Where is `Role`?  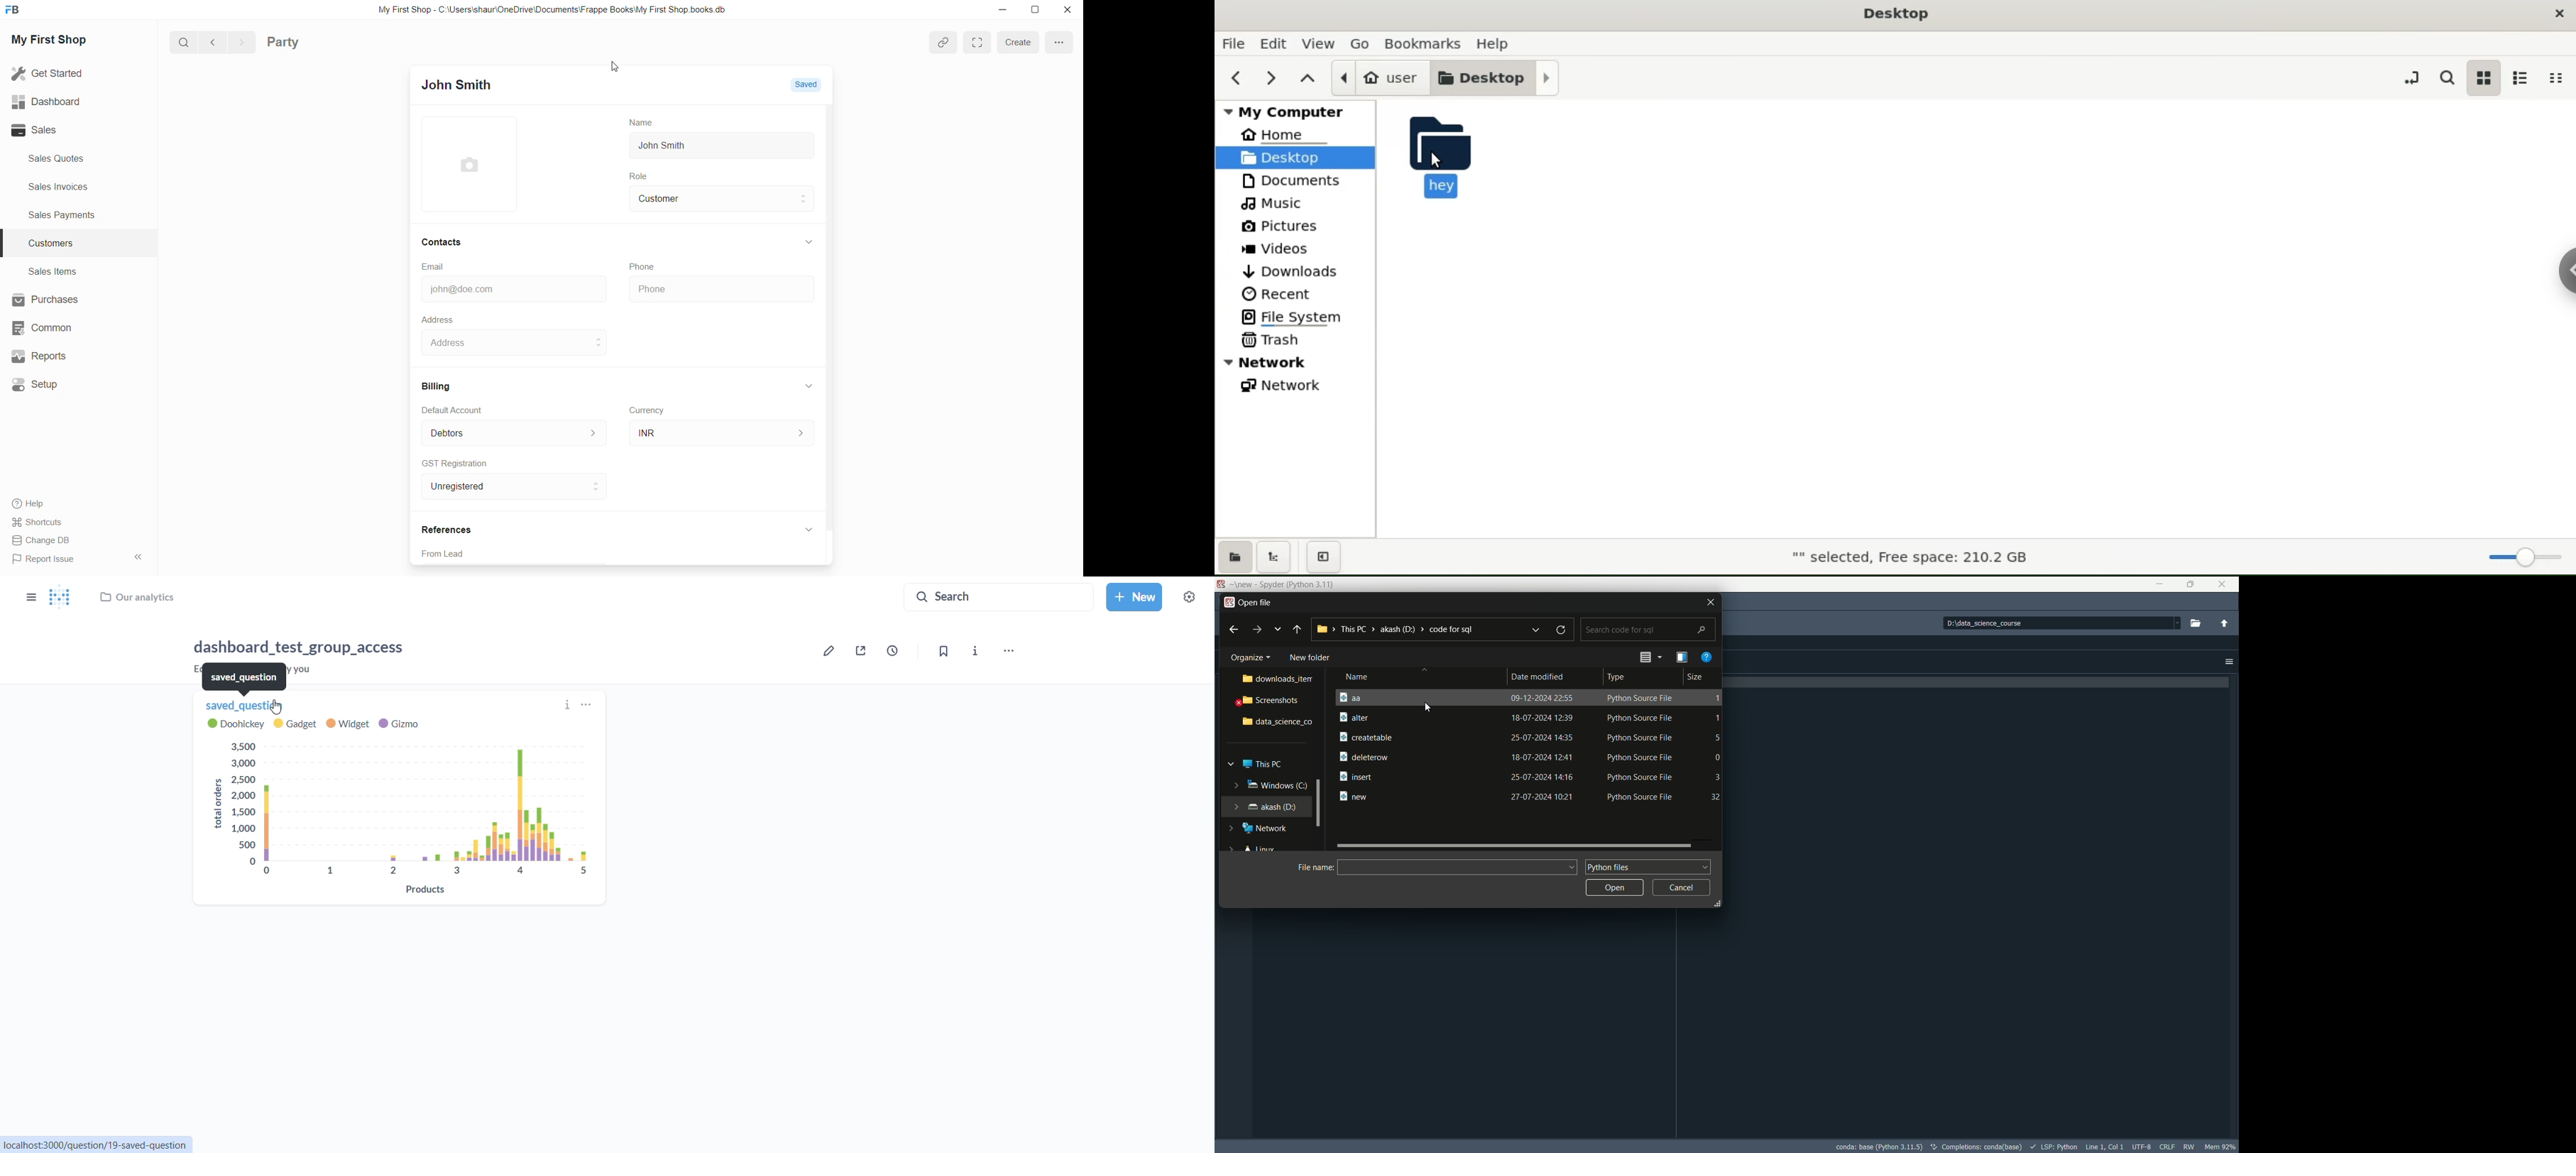
Role is located at coordinates (643, 177).